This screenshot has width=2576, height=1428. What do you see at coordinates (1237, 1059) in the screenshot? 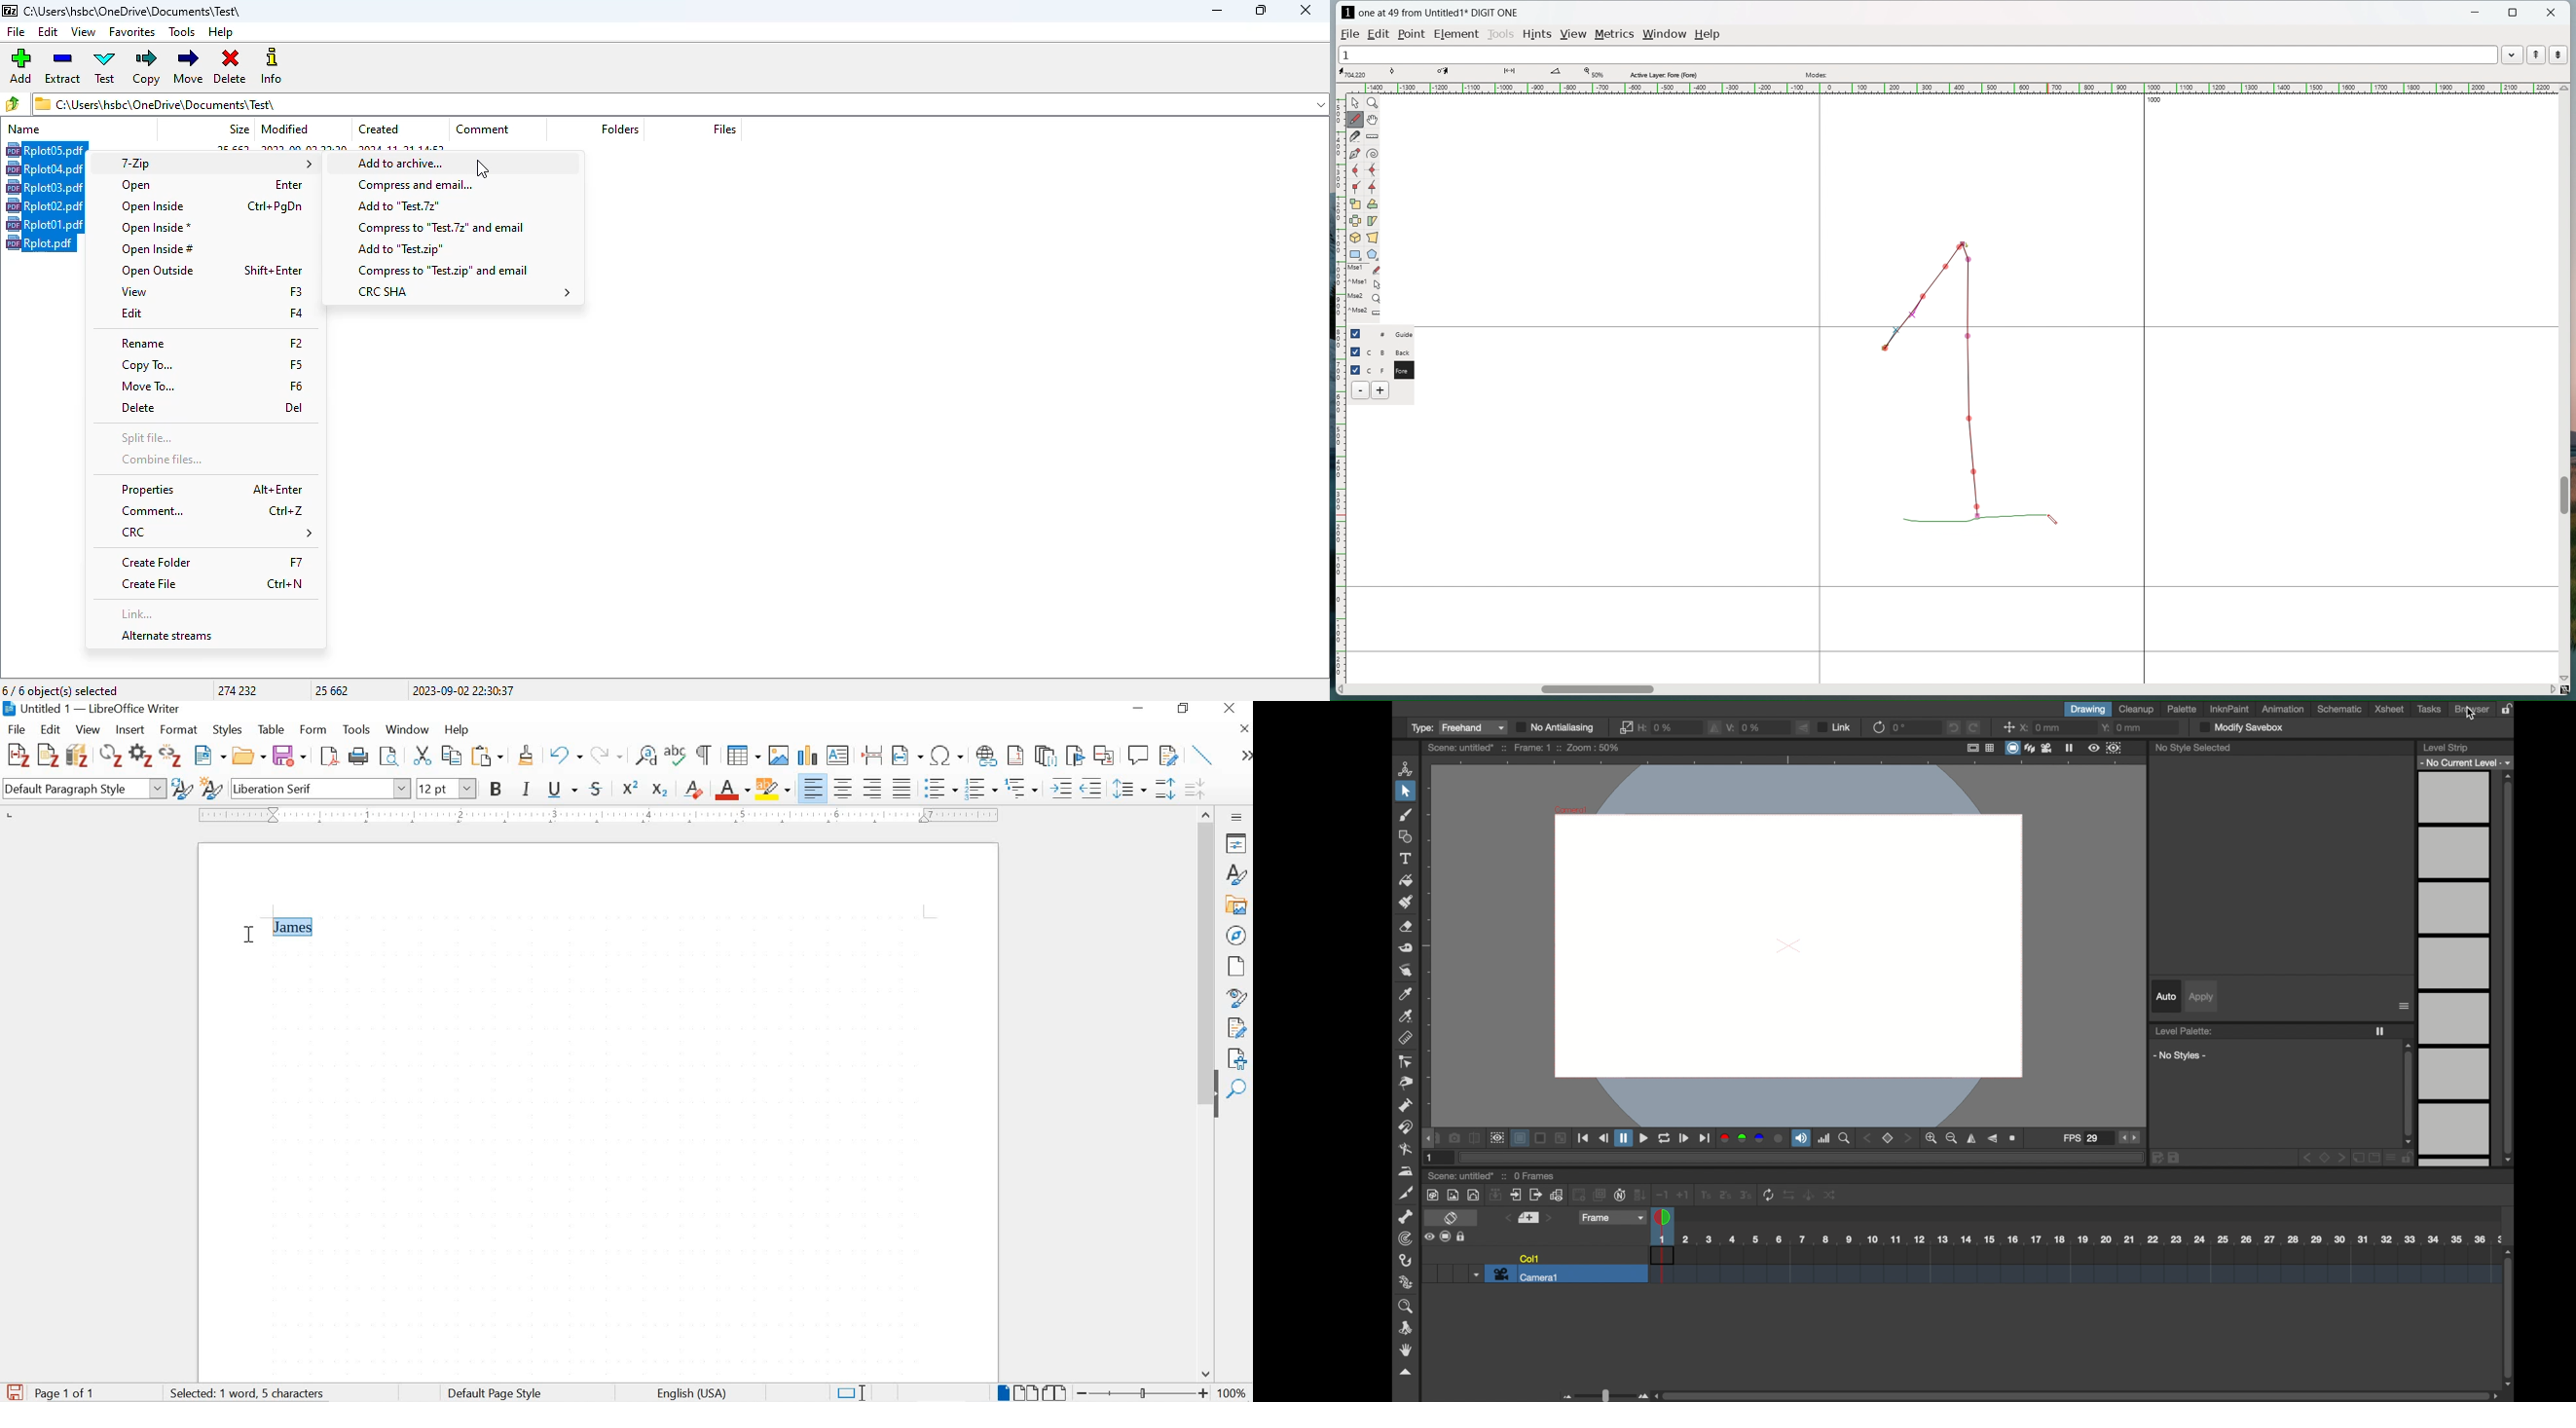
I see `accessibility check` at bounding box center [1237, 1059].